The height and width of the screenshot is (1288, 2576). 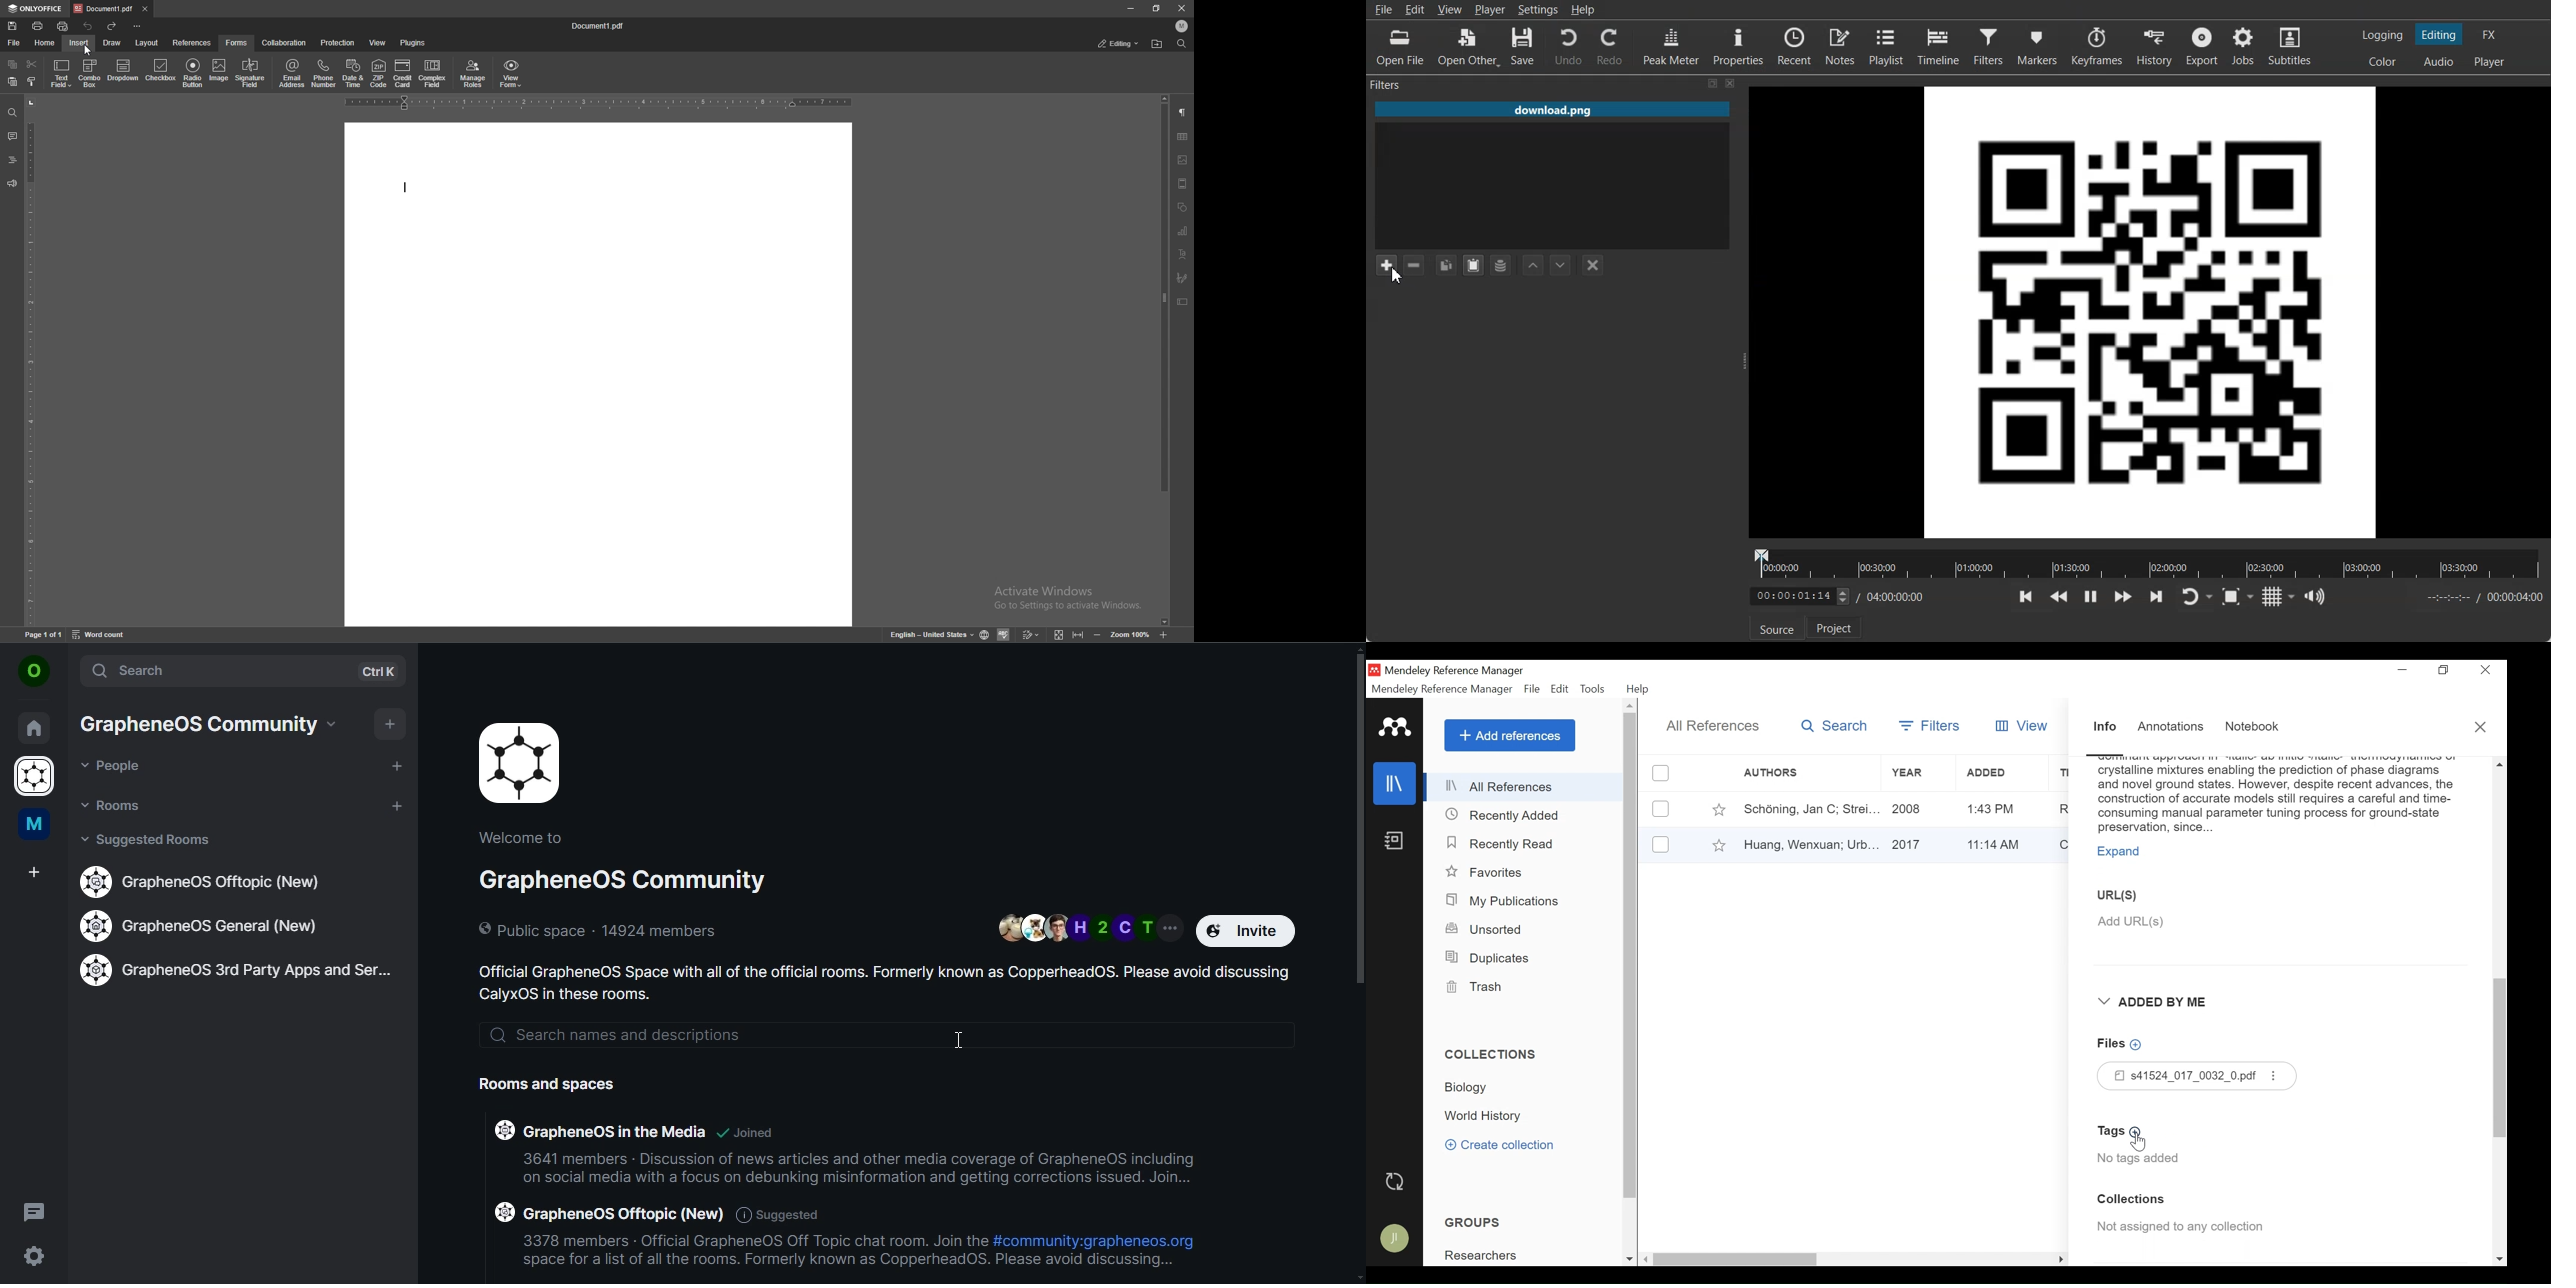 I want to click on GrapheneOS General(New), so click(x=209, y=925).